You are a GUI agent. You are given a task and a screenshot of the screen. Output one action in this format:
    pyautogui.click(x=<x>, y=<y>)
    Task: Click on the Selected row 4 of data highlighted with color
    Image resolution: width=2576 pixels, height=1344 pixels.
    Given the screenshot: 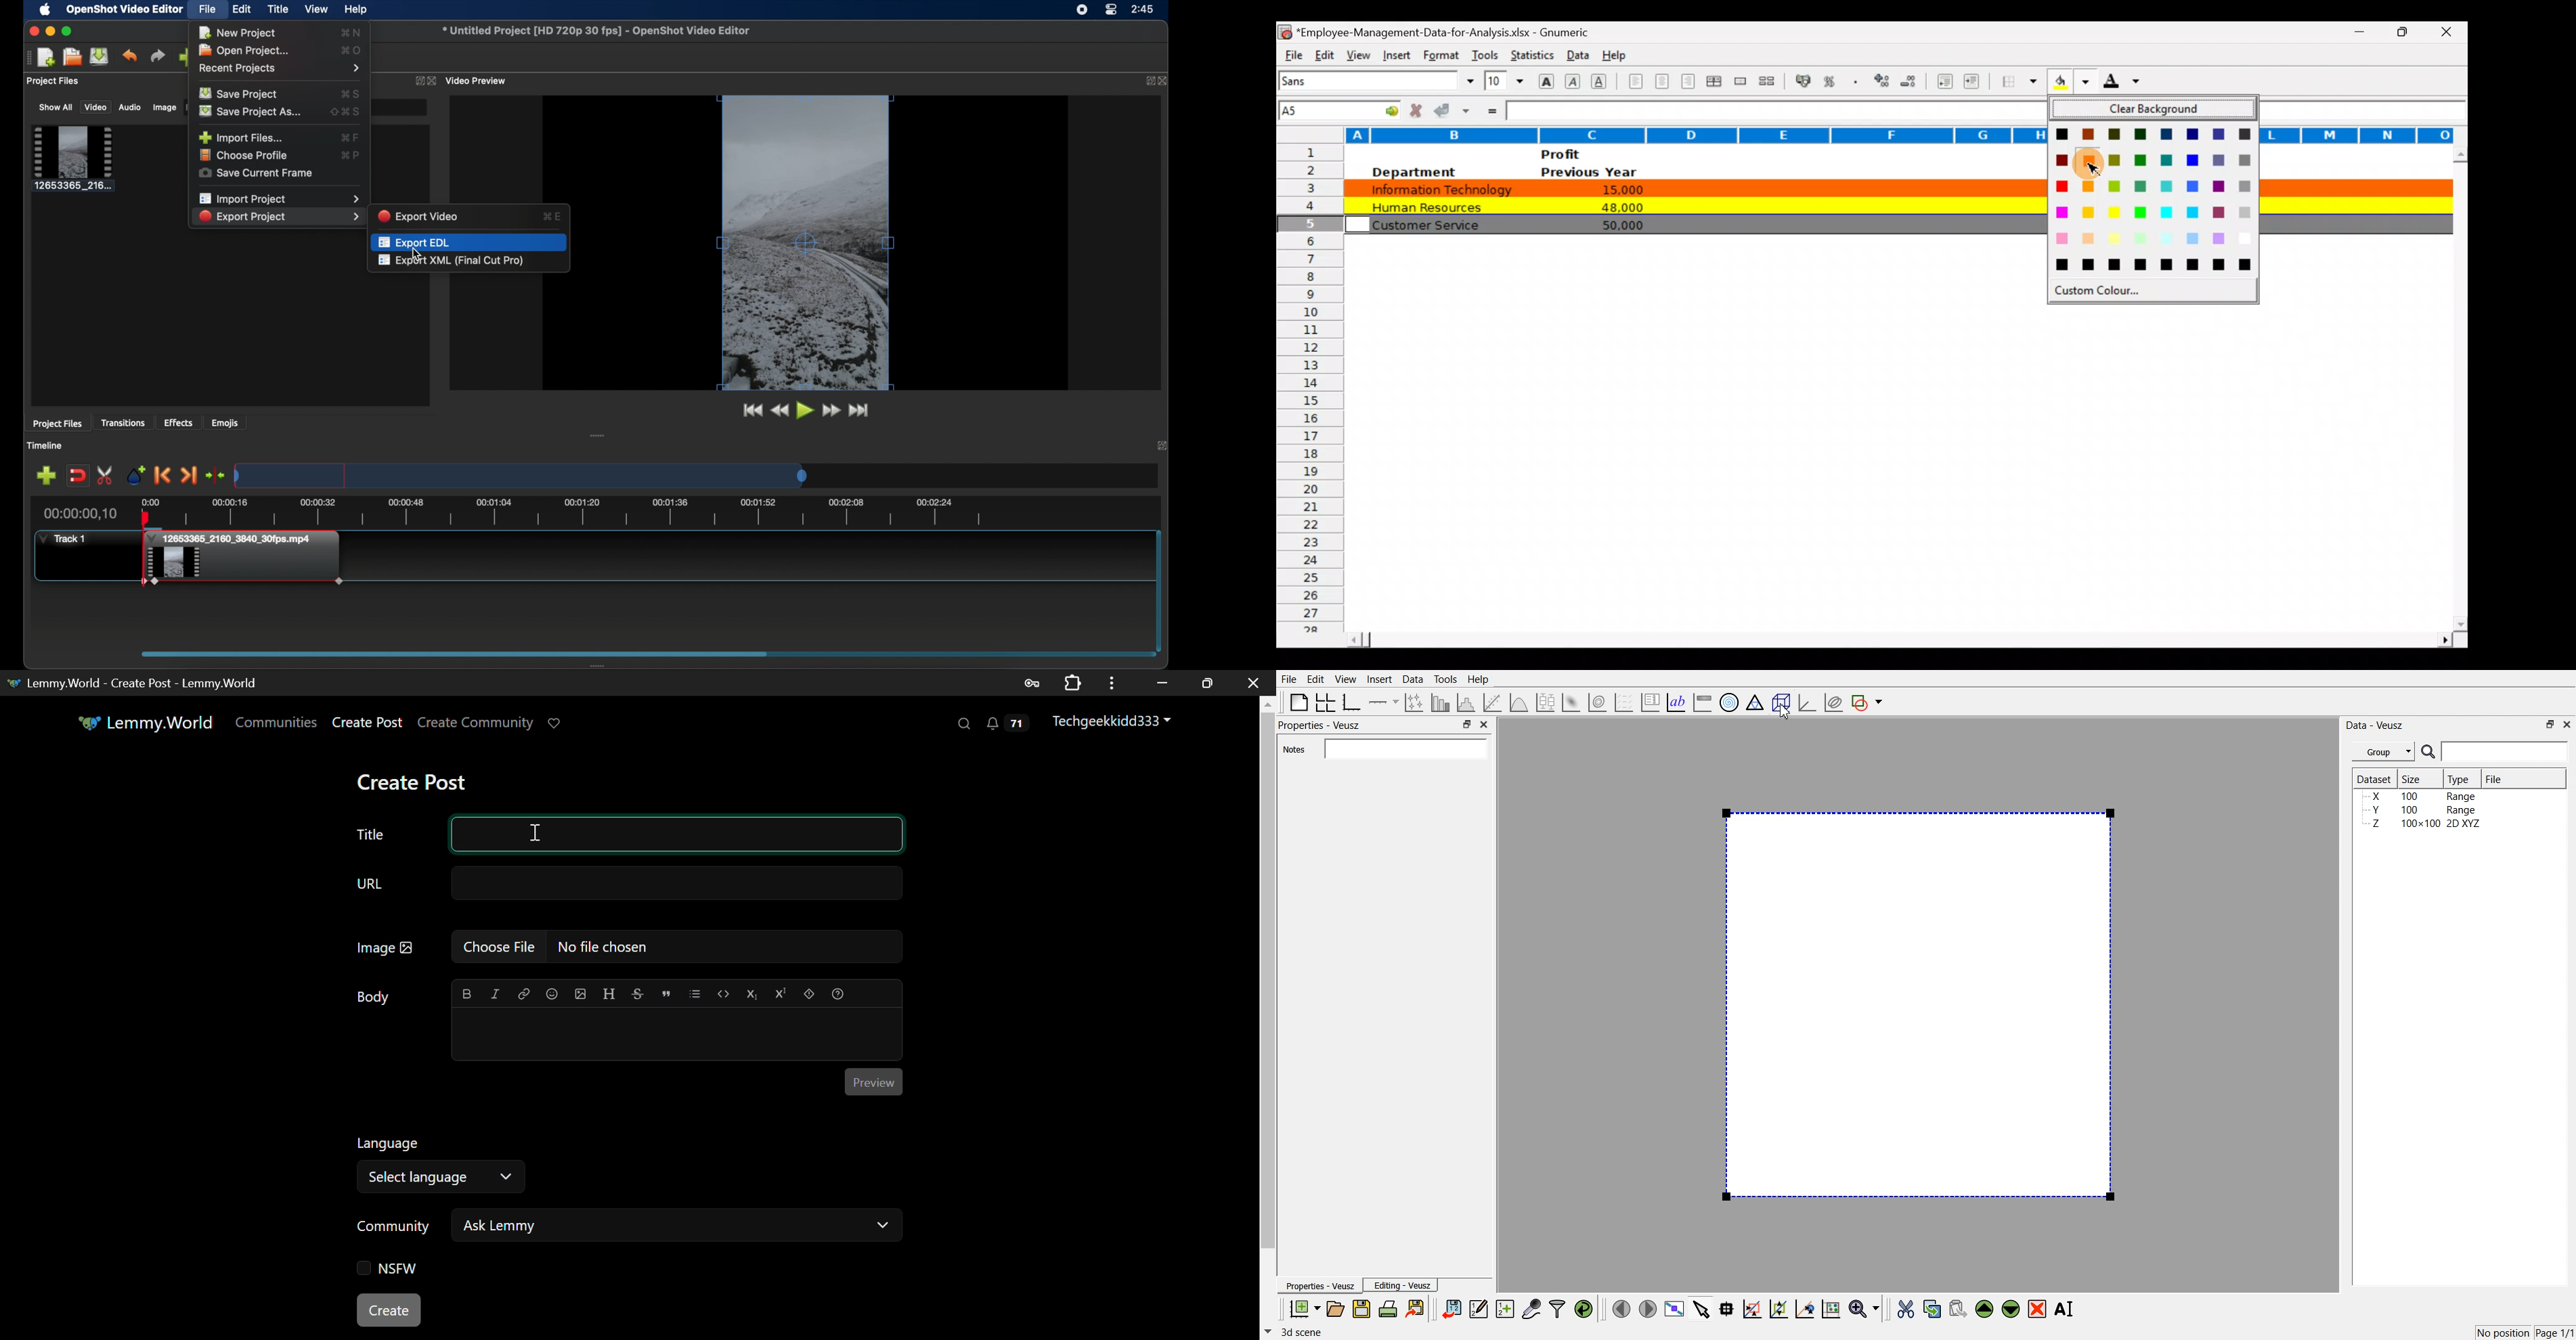 What is the action you would take?
    pyautogui.click(x=1693, y=204)
    